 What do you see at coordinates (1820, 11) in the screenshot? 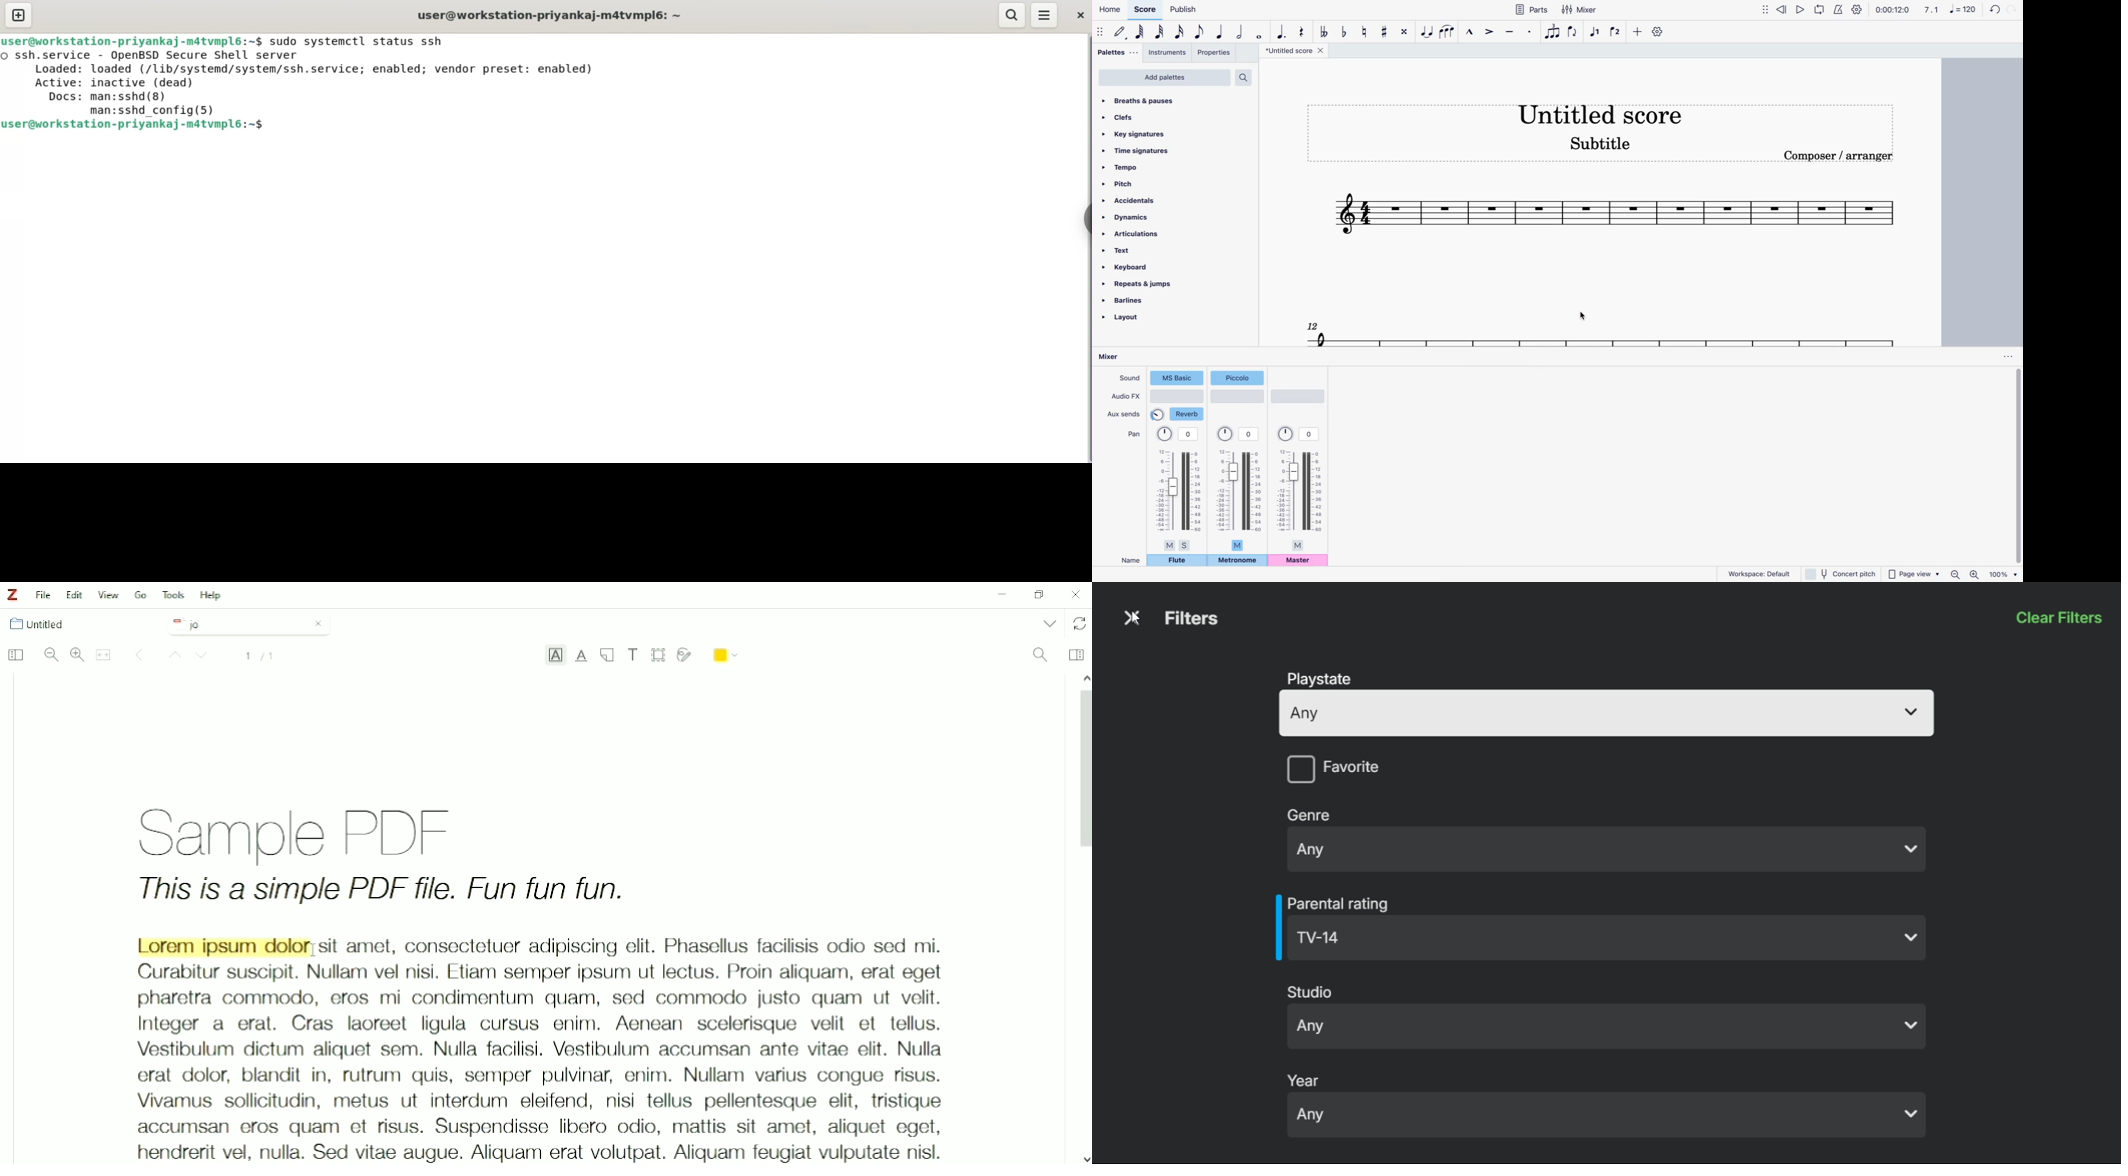
I see `loop playback` at bounding box center [1820, 11].